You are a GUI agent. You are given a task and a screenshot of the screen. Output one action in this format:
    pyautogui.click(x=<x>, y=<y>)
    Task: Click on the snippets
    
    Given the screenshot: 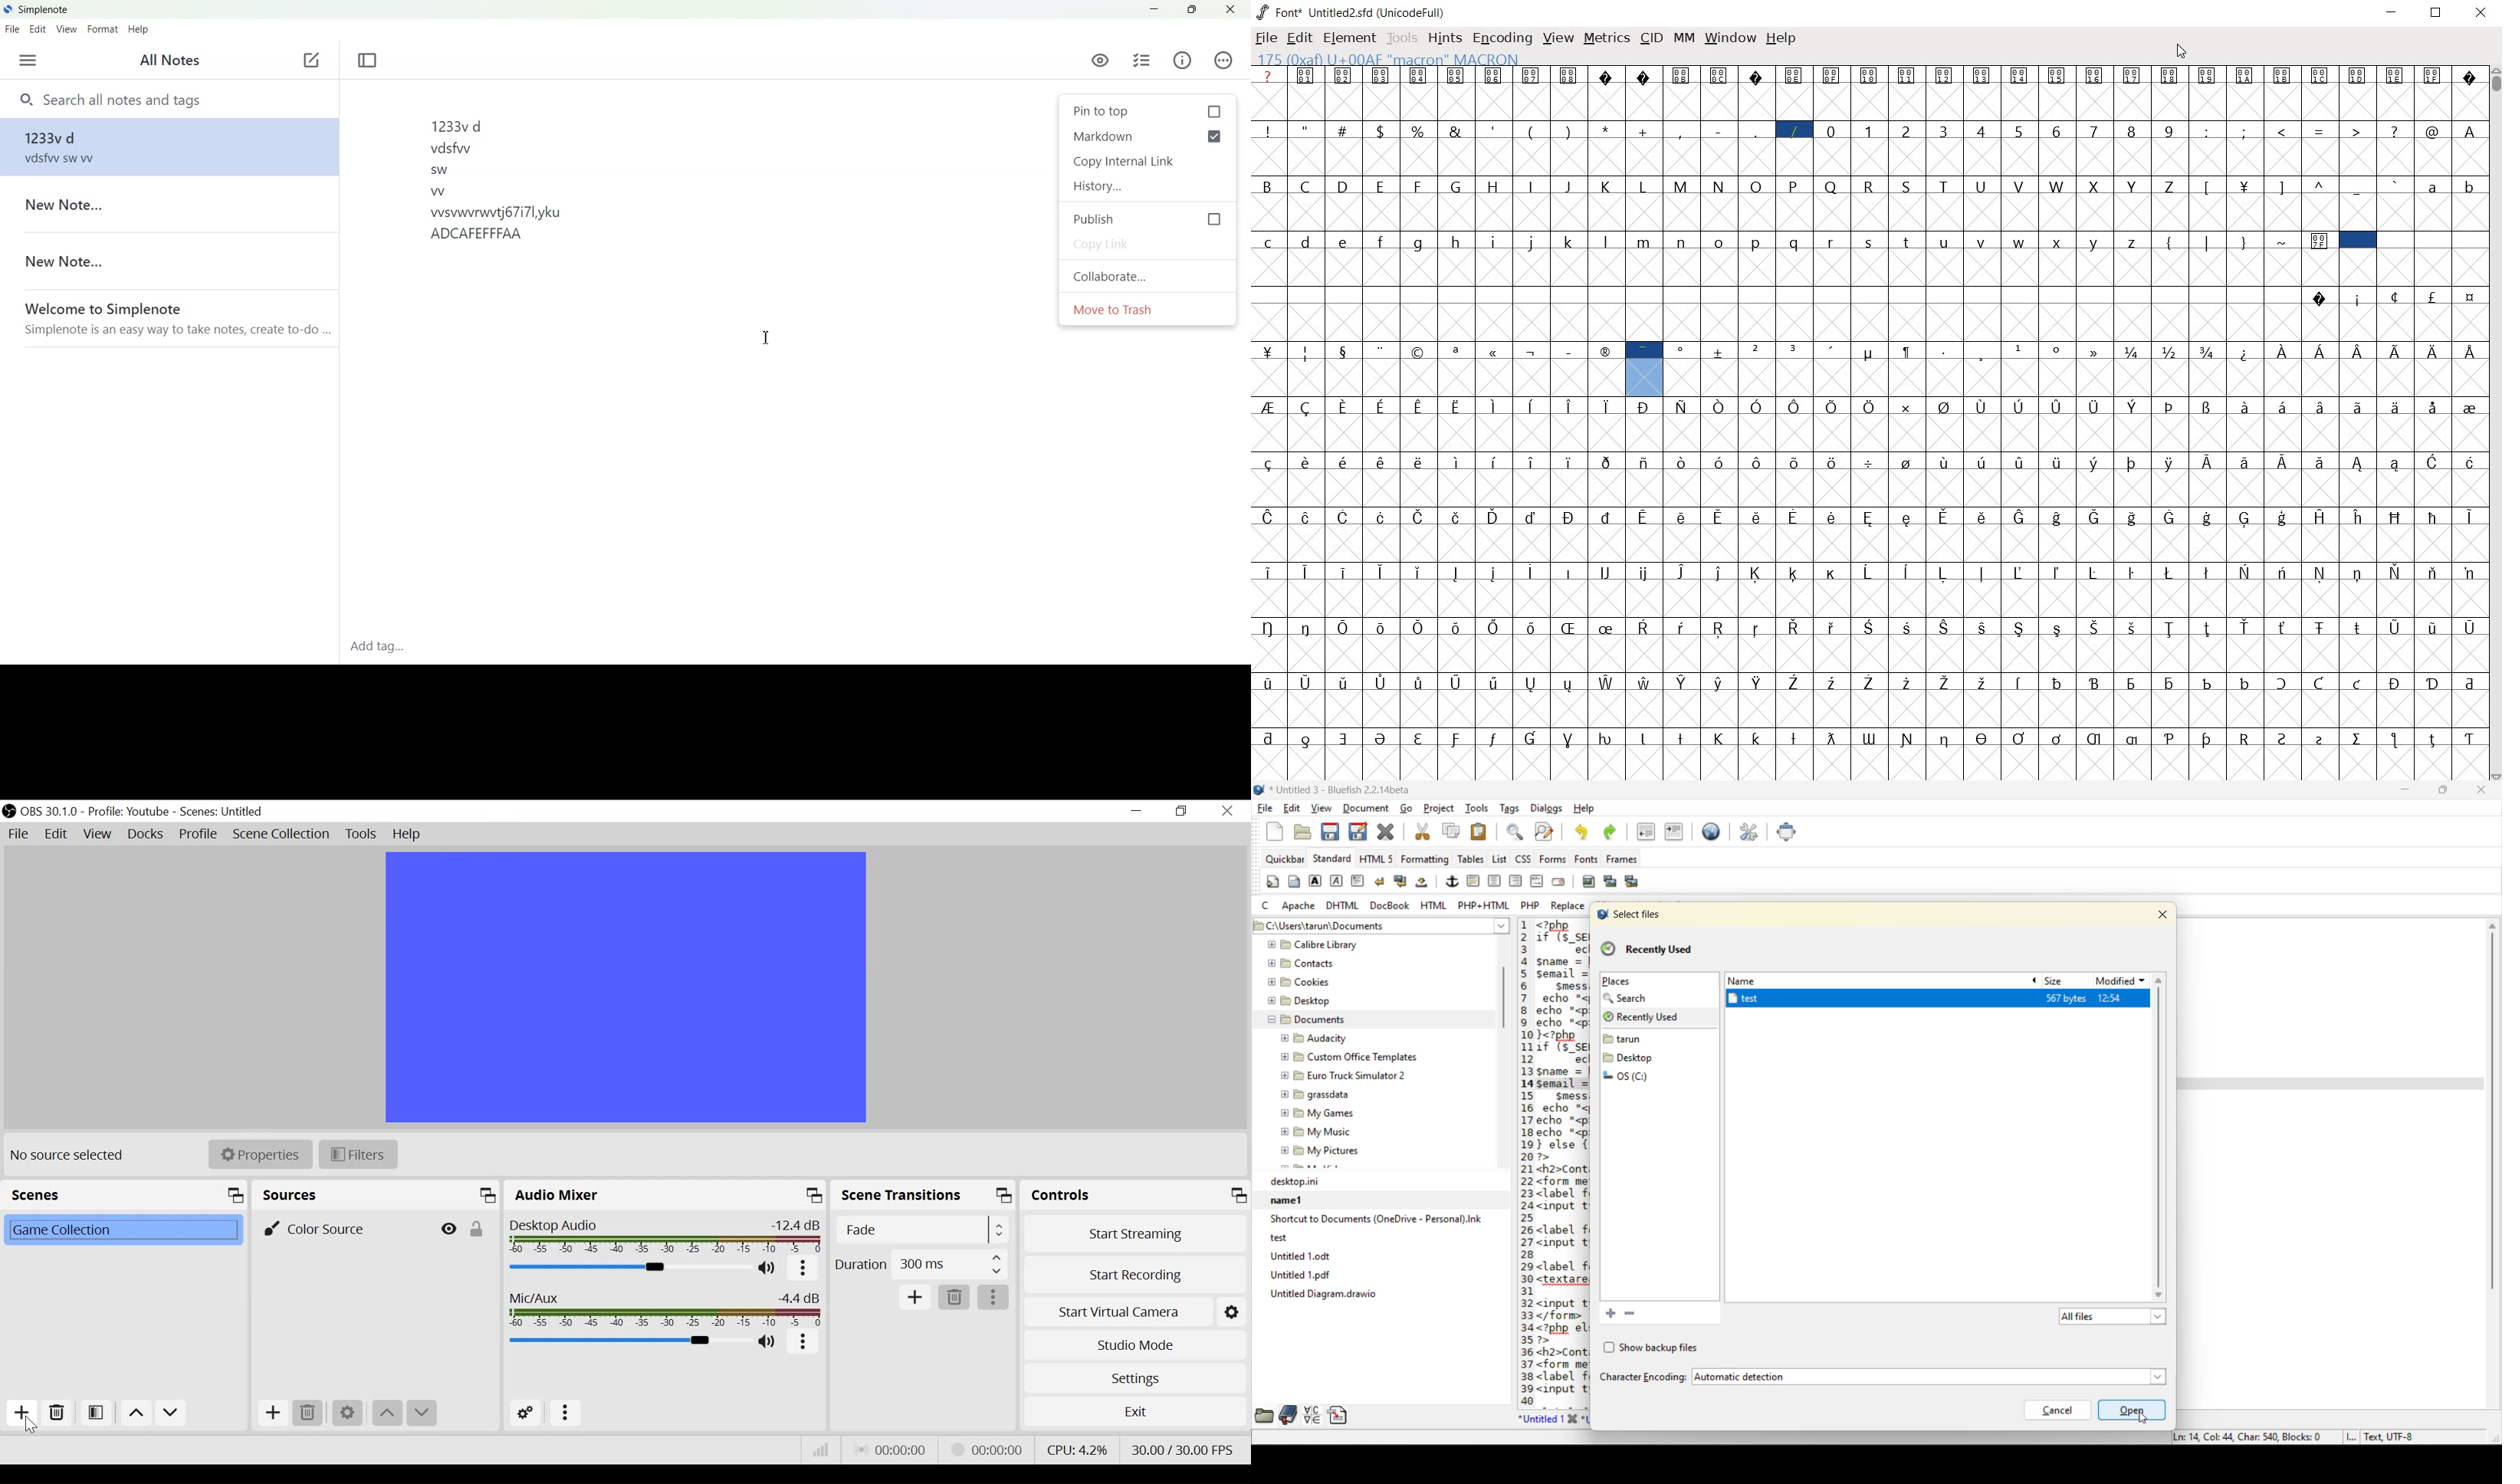 What is the action you would take?
    pyautogui.click(x=1341, y=1416)
    